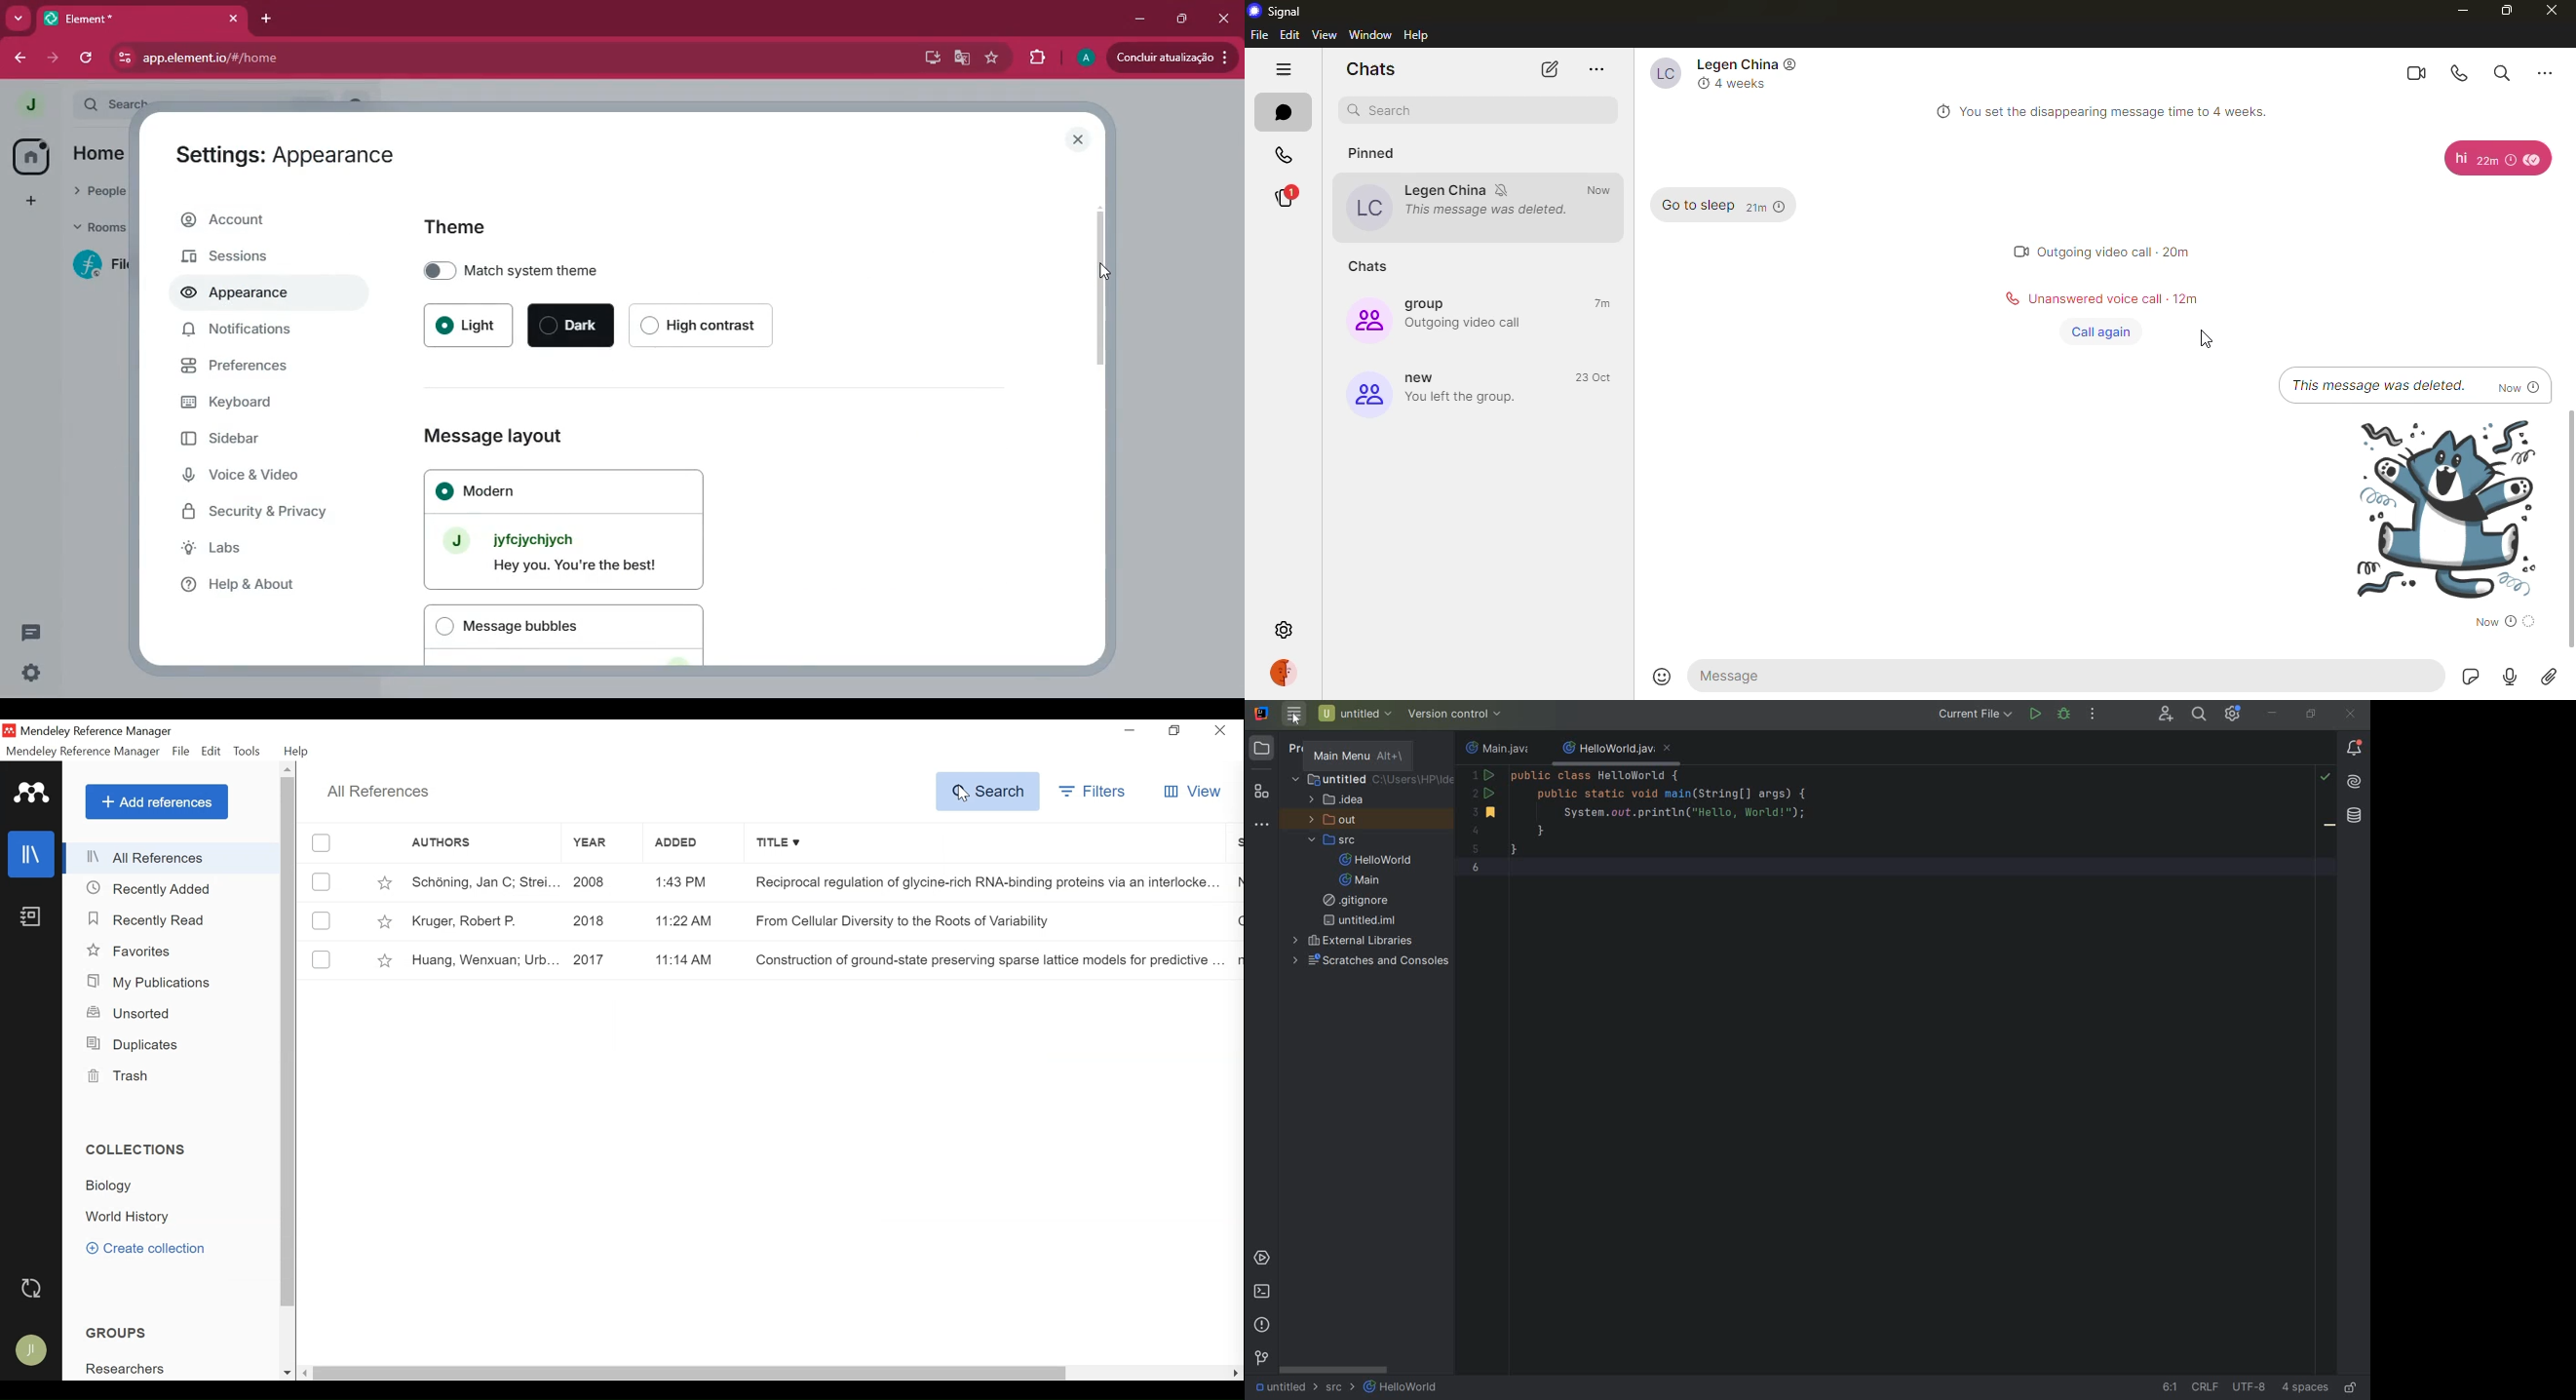 The image size is (2576, 1400). Describe the element at coordinates (1100, 272) in the screenshot. I see `Cursor` at that location.